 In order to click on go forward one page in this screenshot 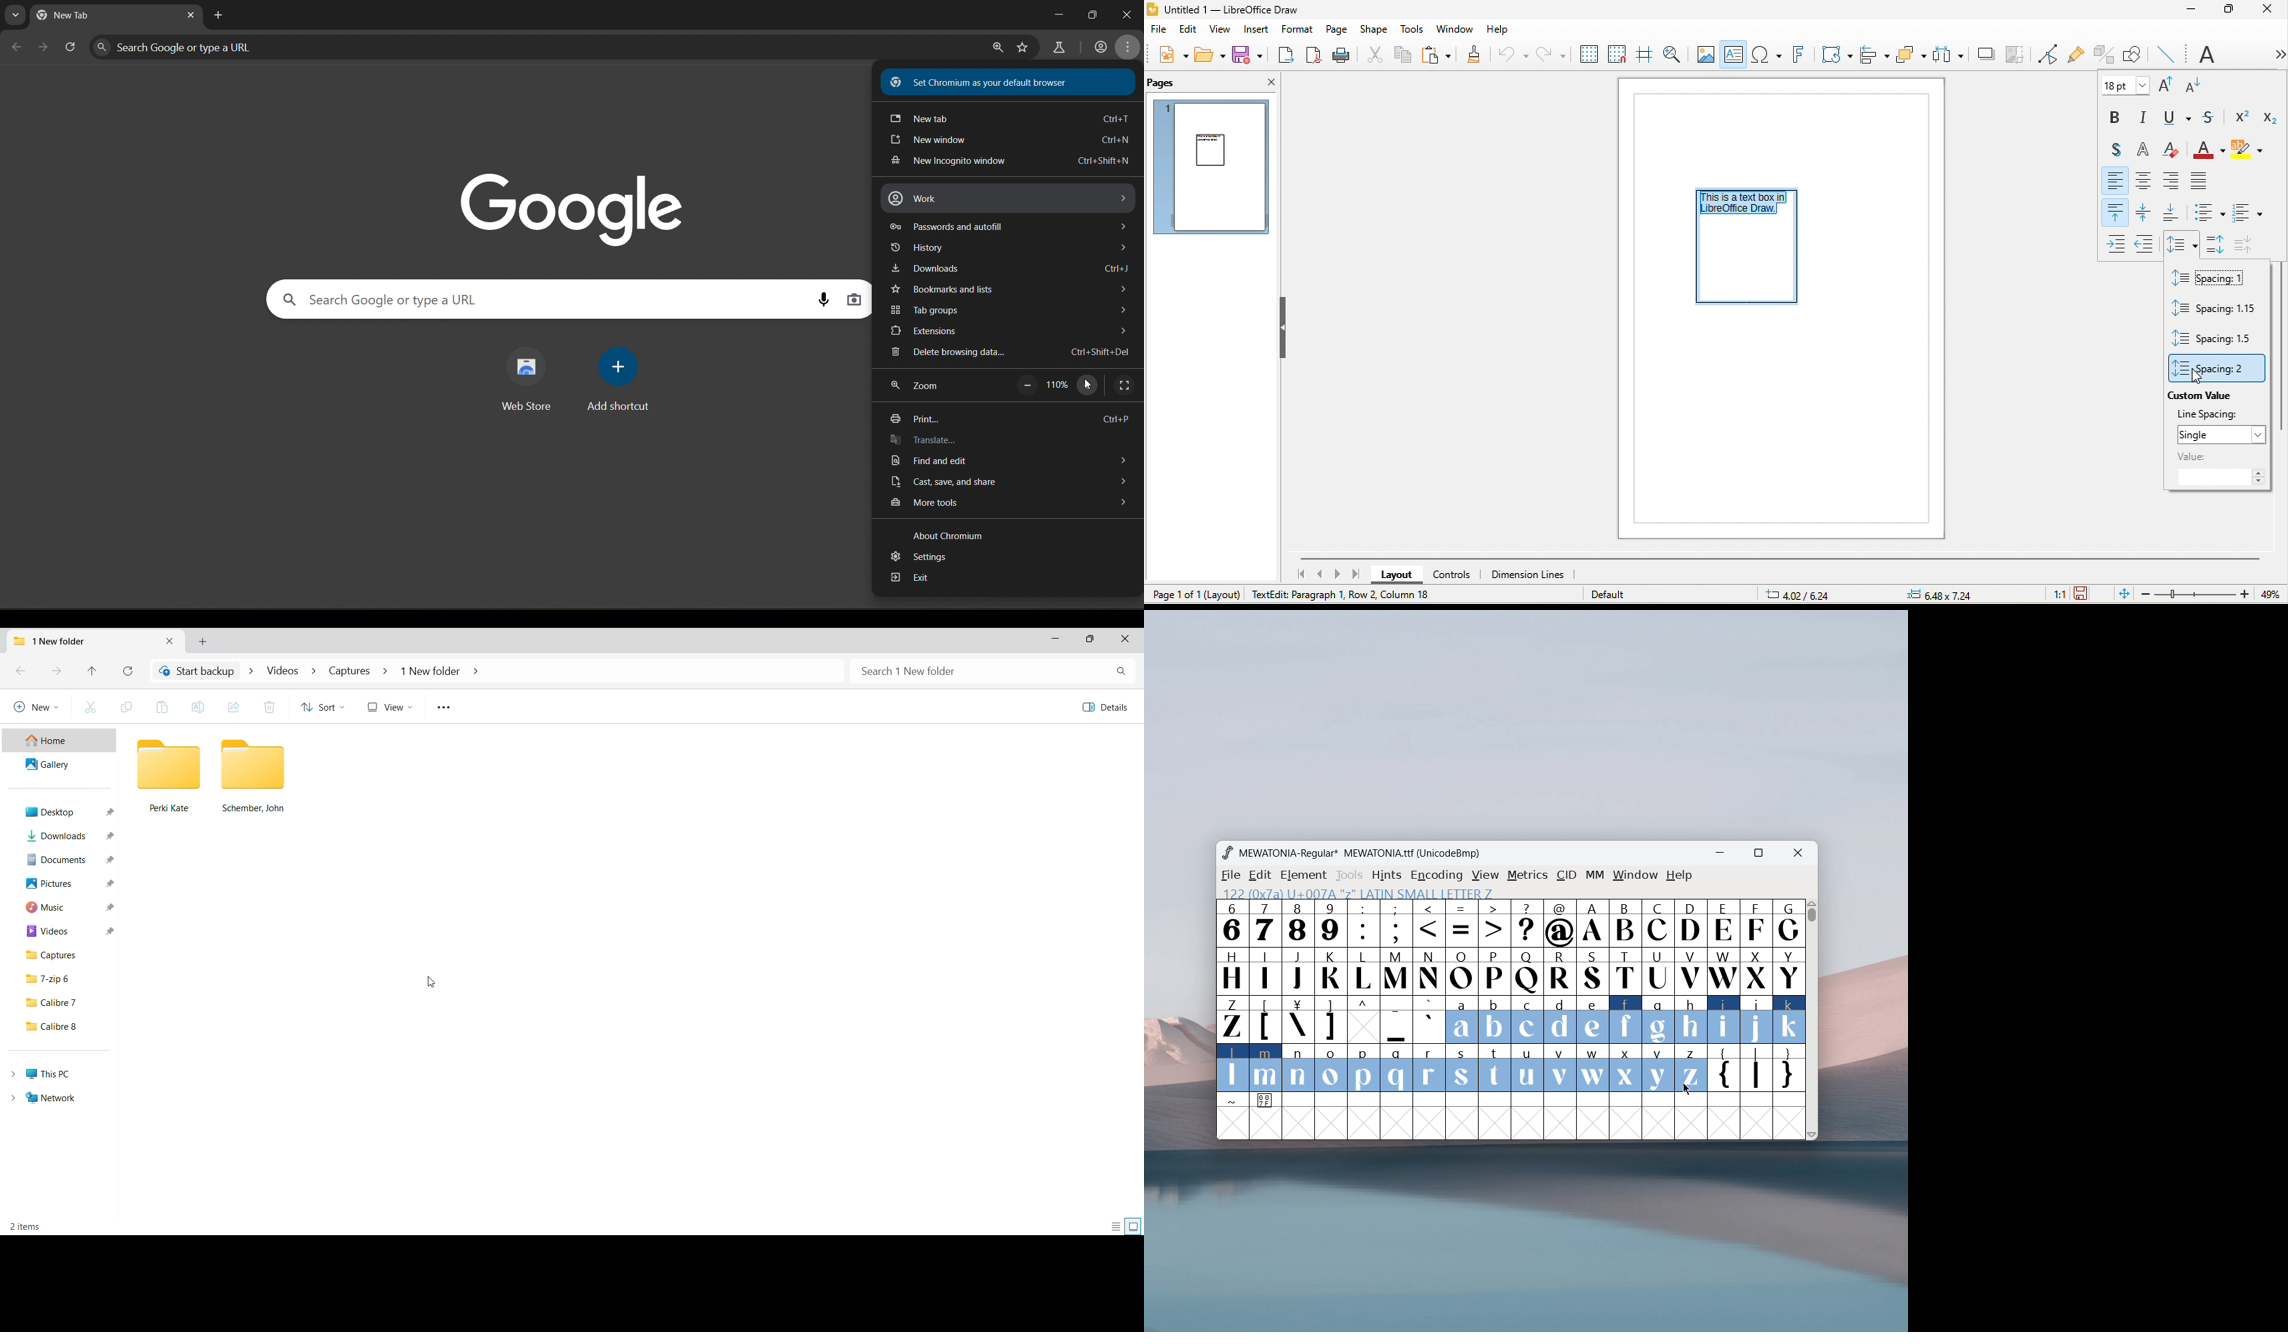, I will do `click(43, 48)`.